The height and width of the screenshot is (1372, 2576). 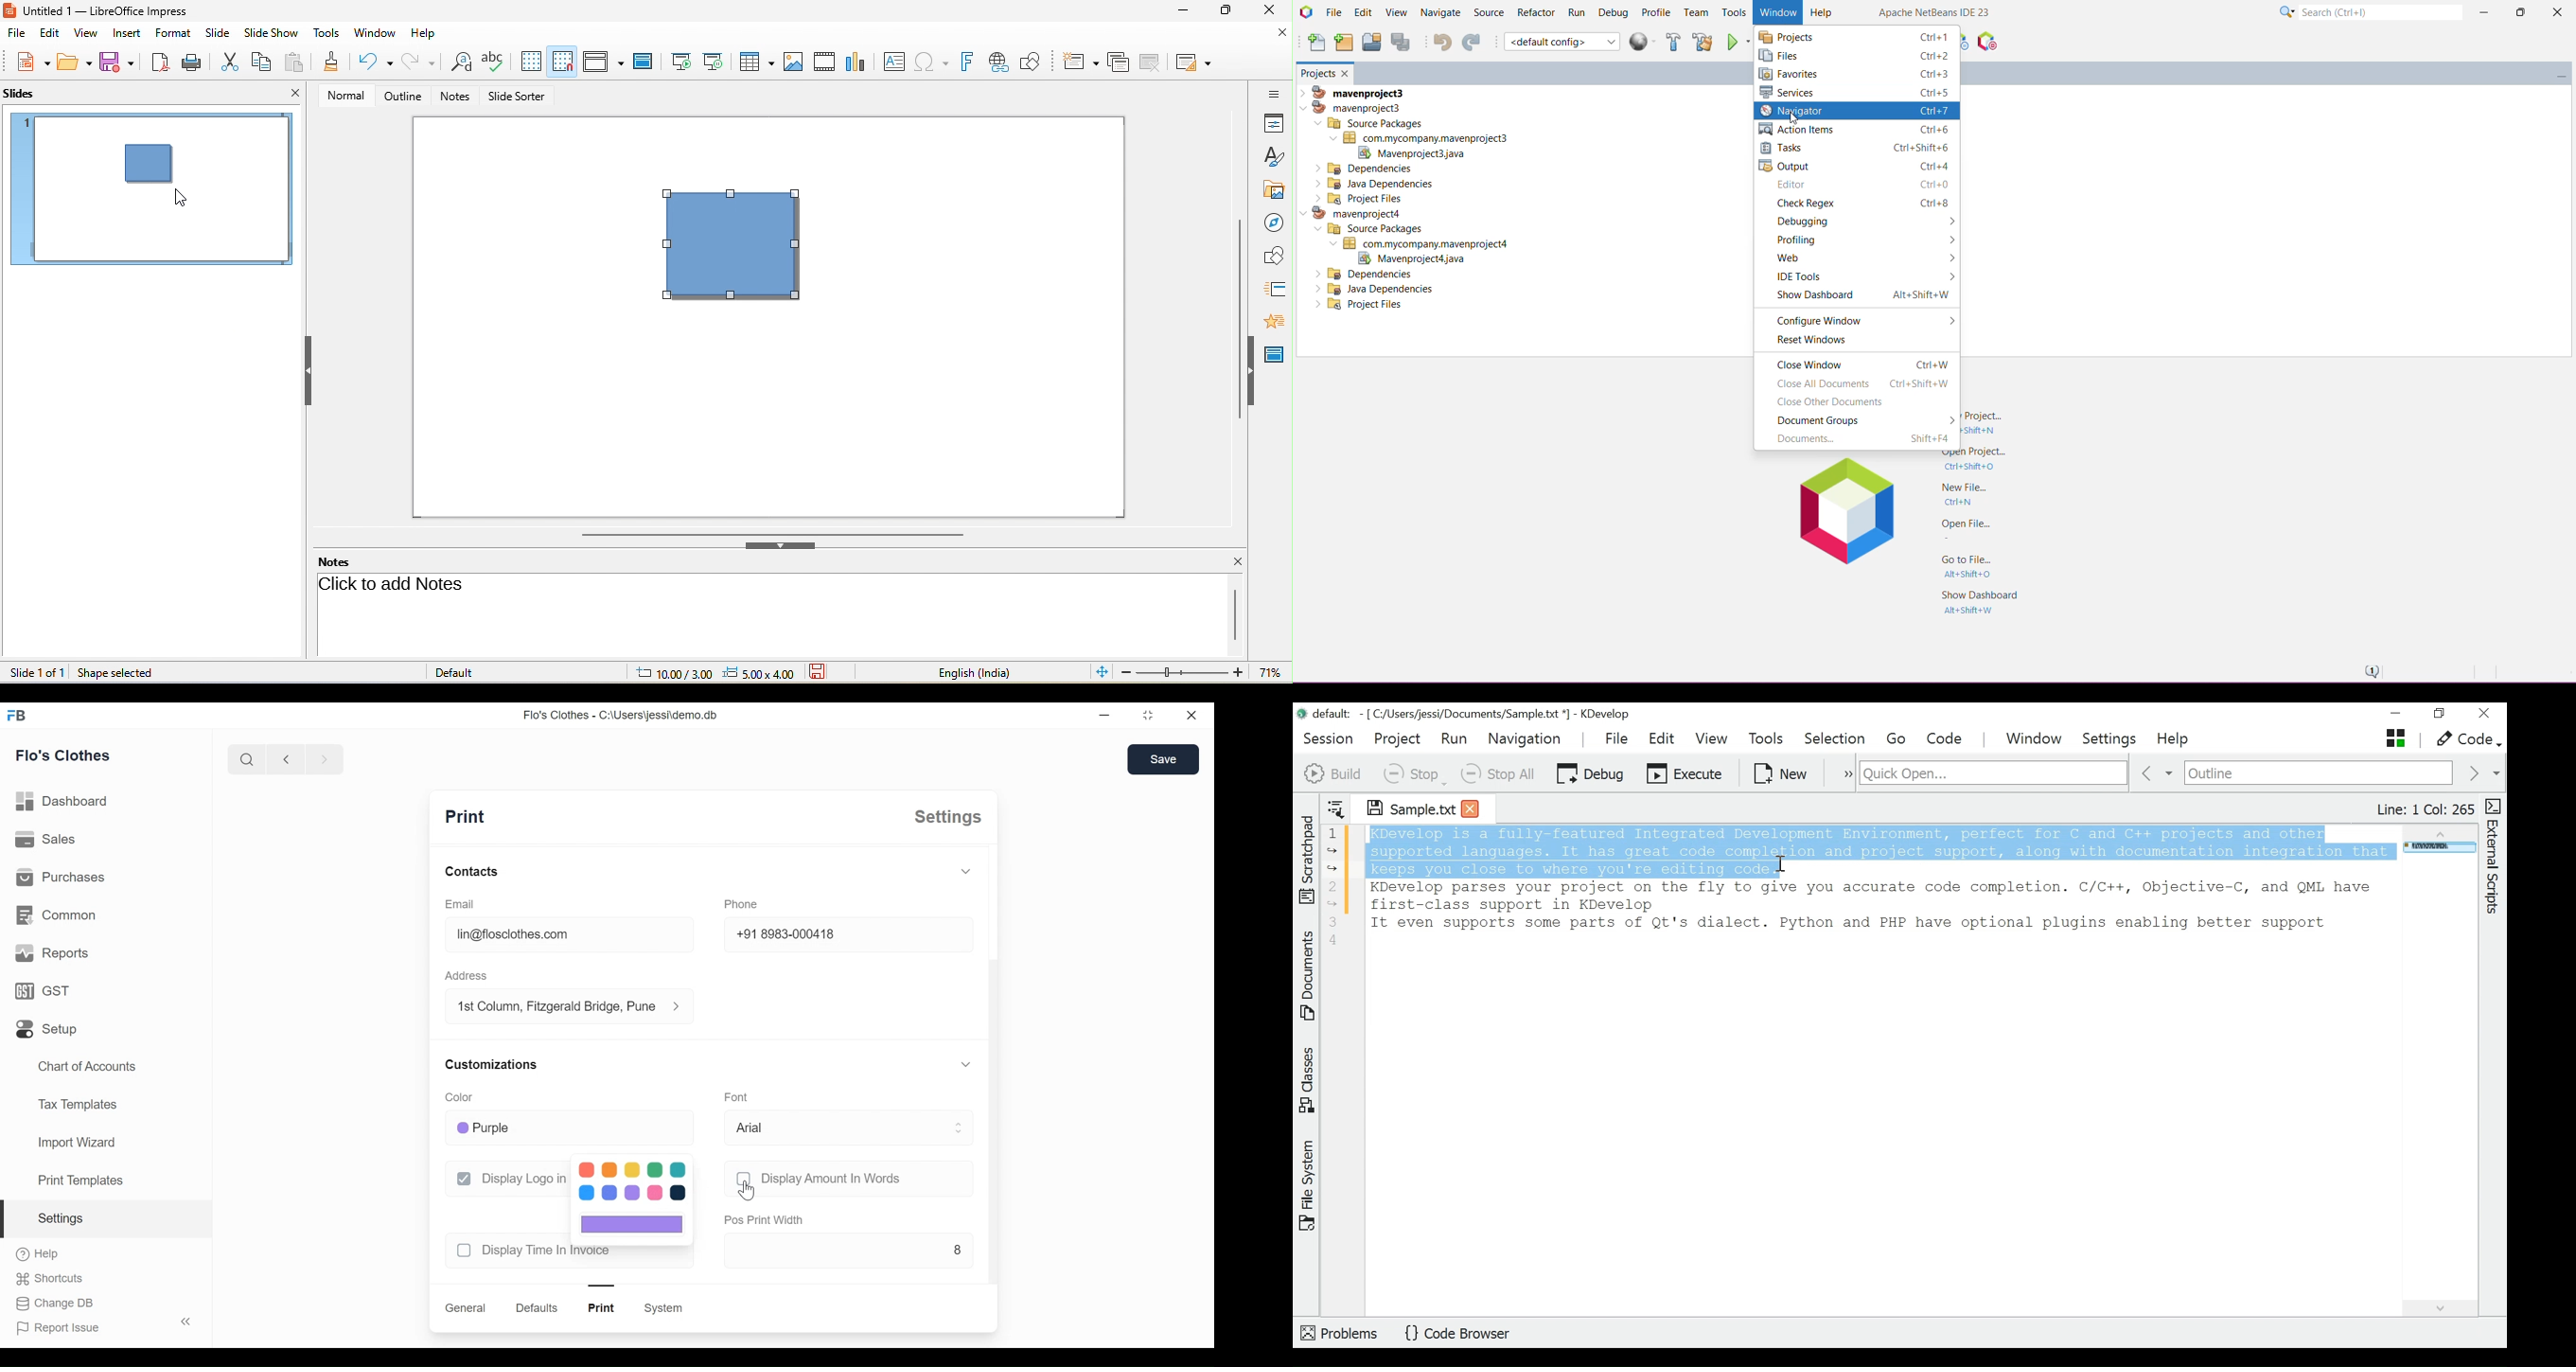 What do you see at coordinates (1238, 320) in the screenshot?
I see `vertical scroll bar` at bounding box center [1238, 320].